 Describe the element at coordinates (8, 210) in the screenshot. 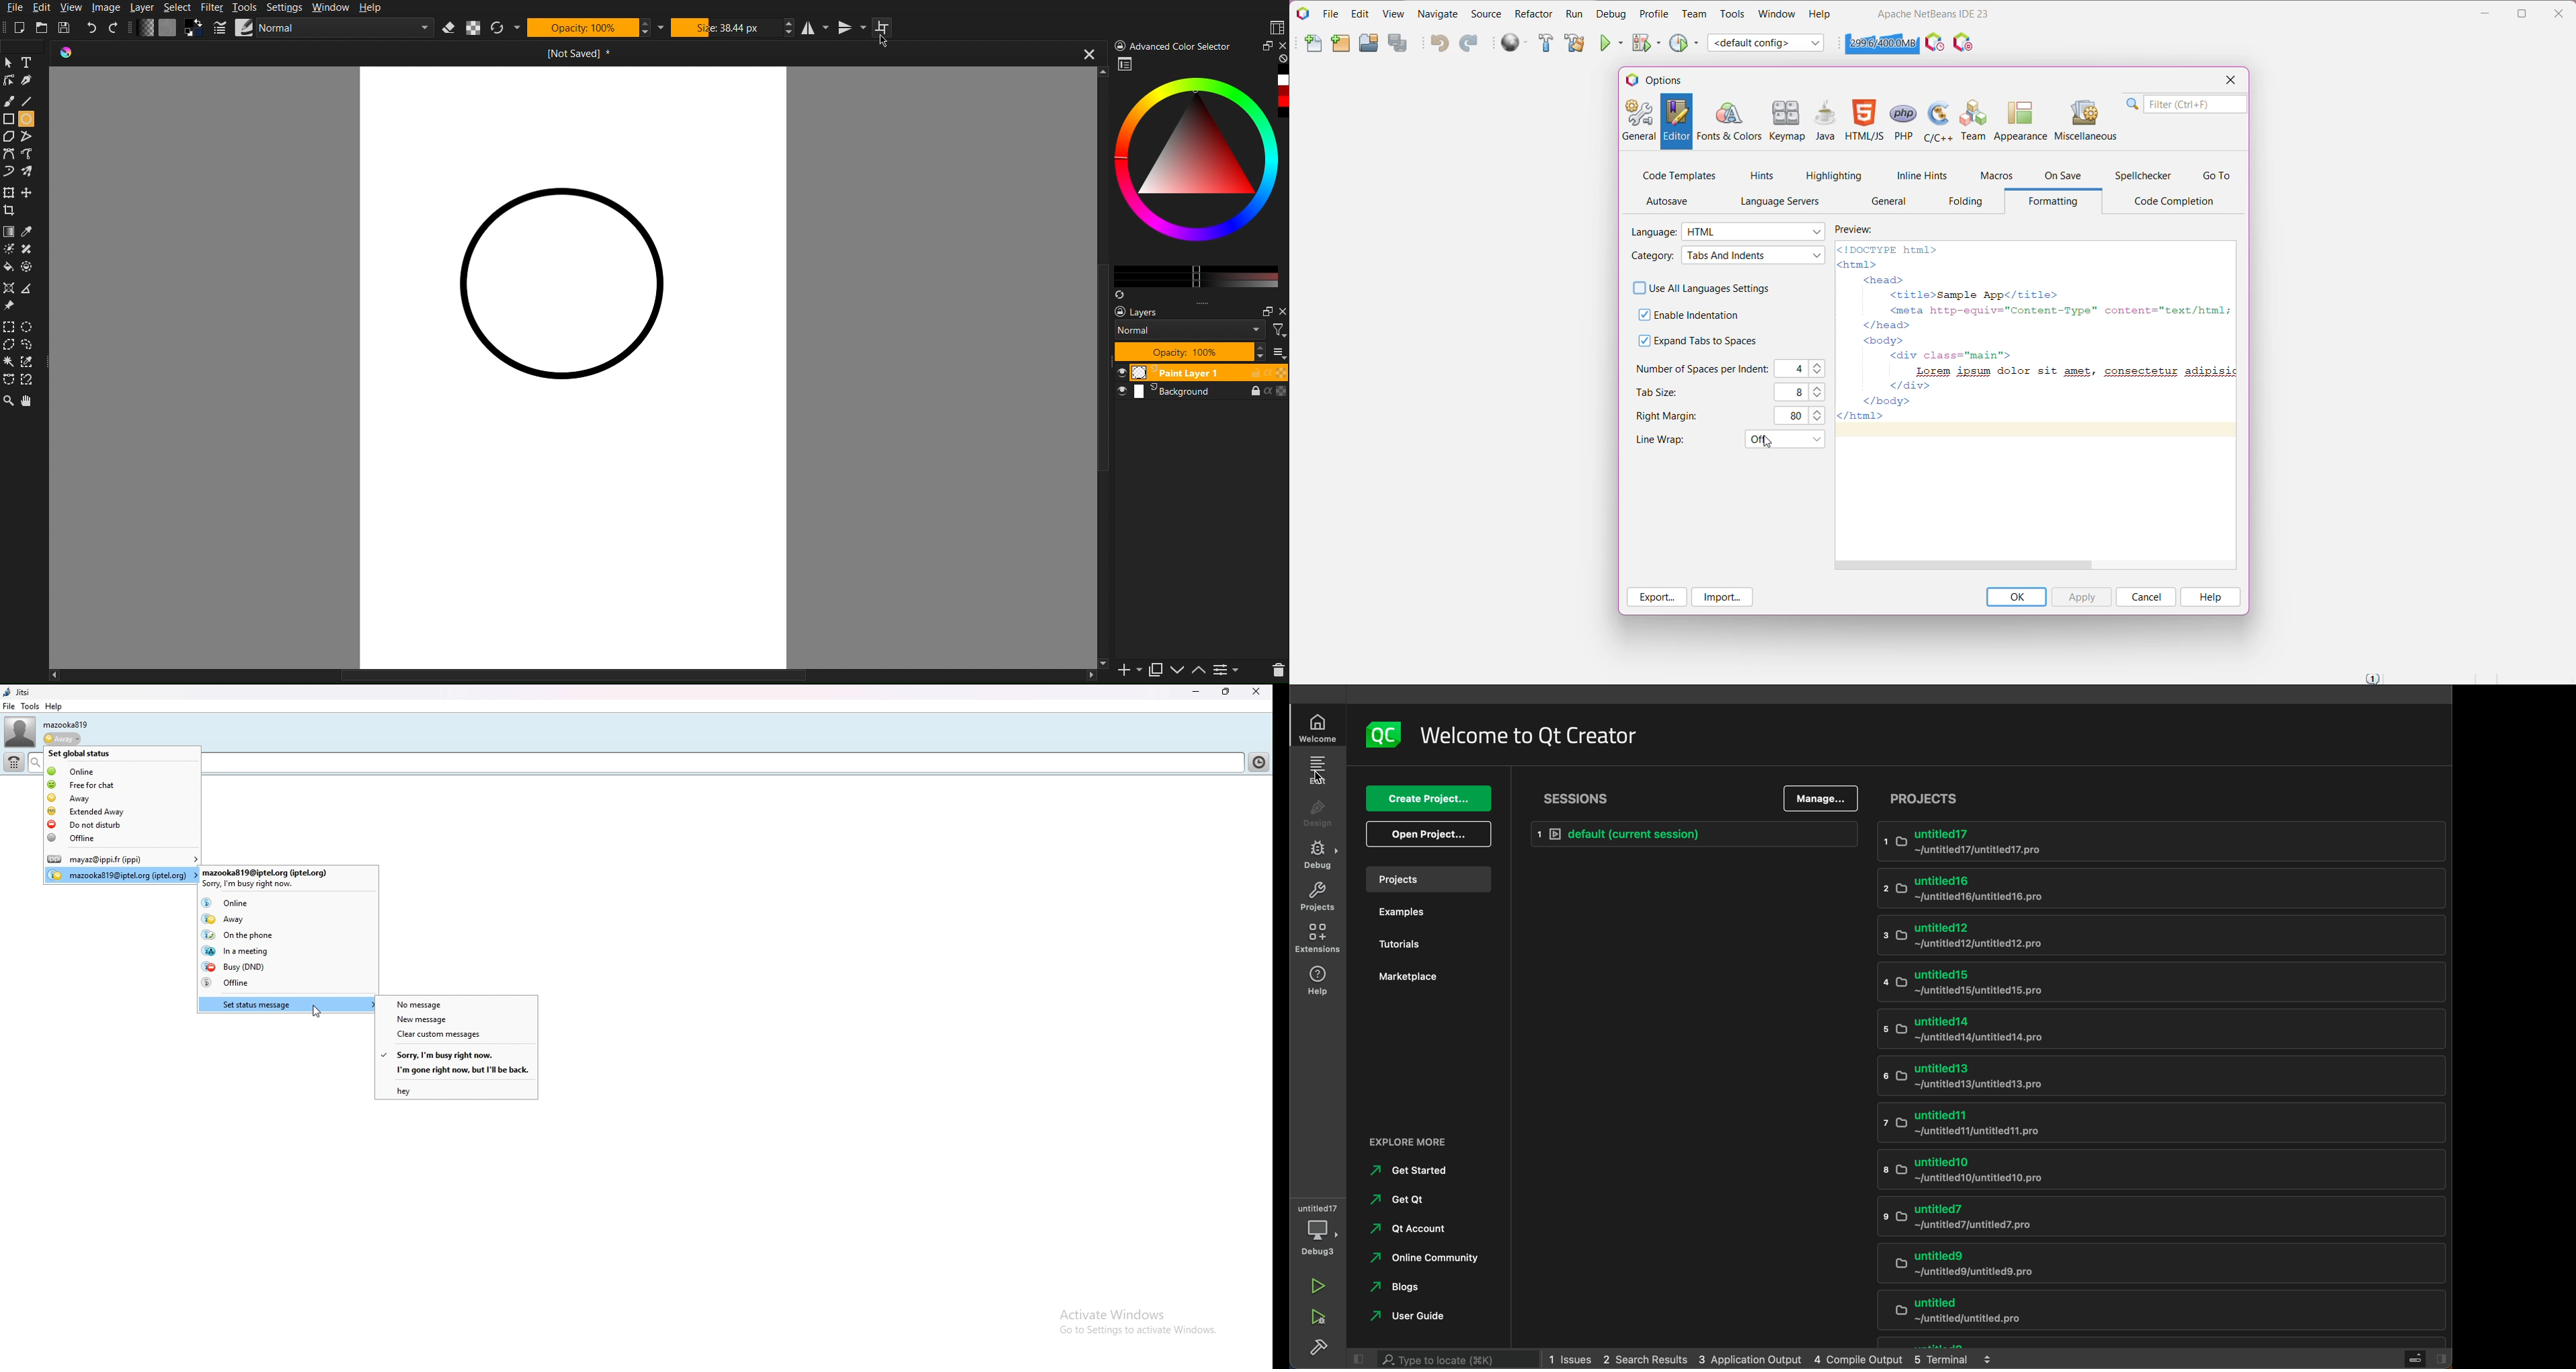

I see `Crop` at that location.